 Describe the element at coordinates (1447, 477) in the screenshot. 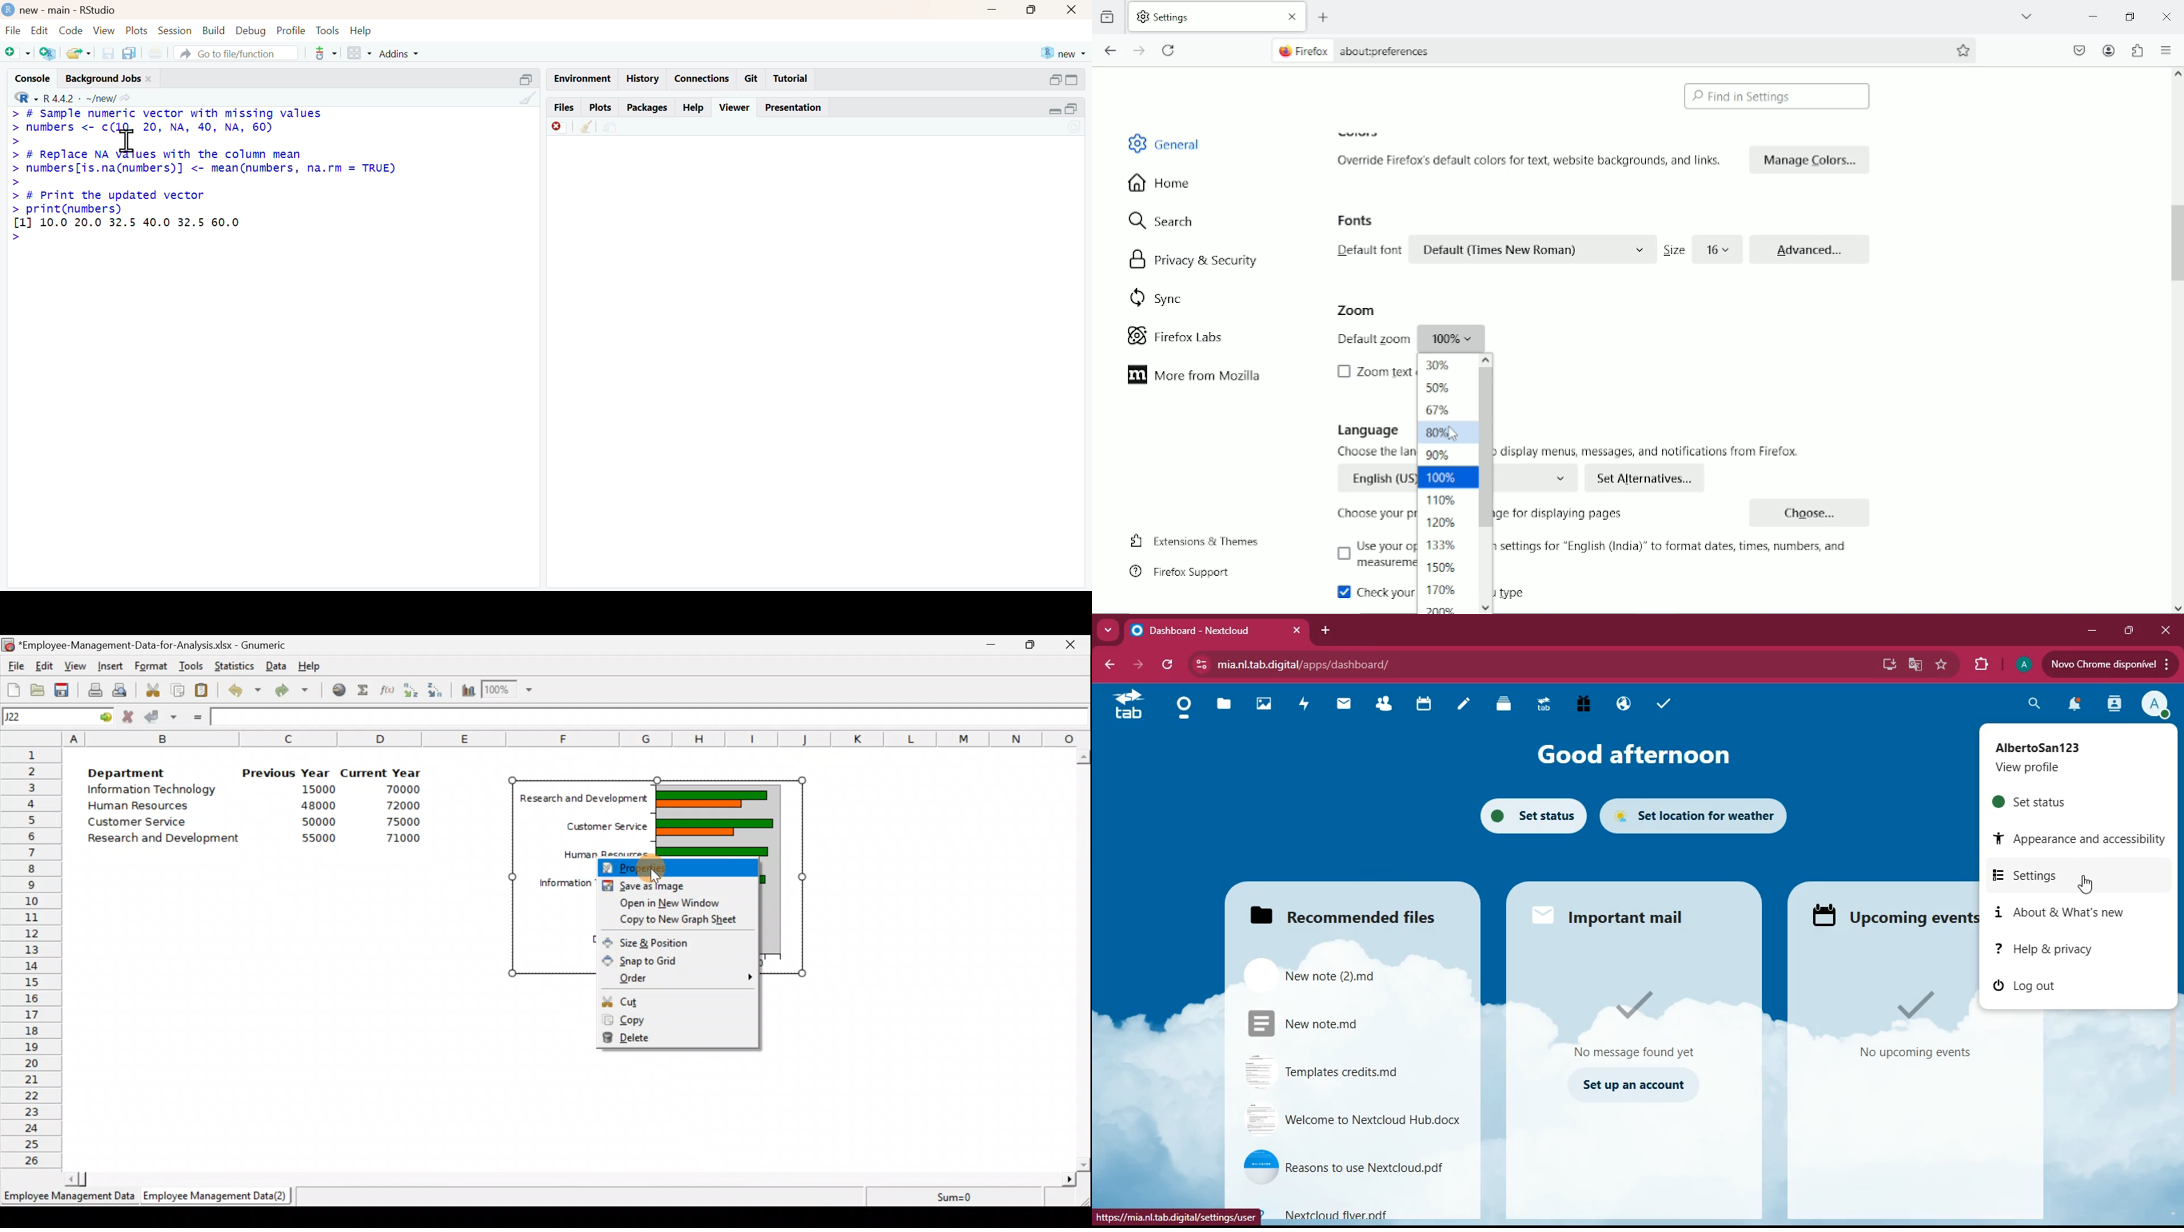

I see `100%` at that location.